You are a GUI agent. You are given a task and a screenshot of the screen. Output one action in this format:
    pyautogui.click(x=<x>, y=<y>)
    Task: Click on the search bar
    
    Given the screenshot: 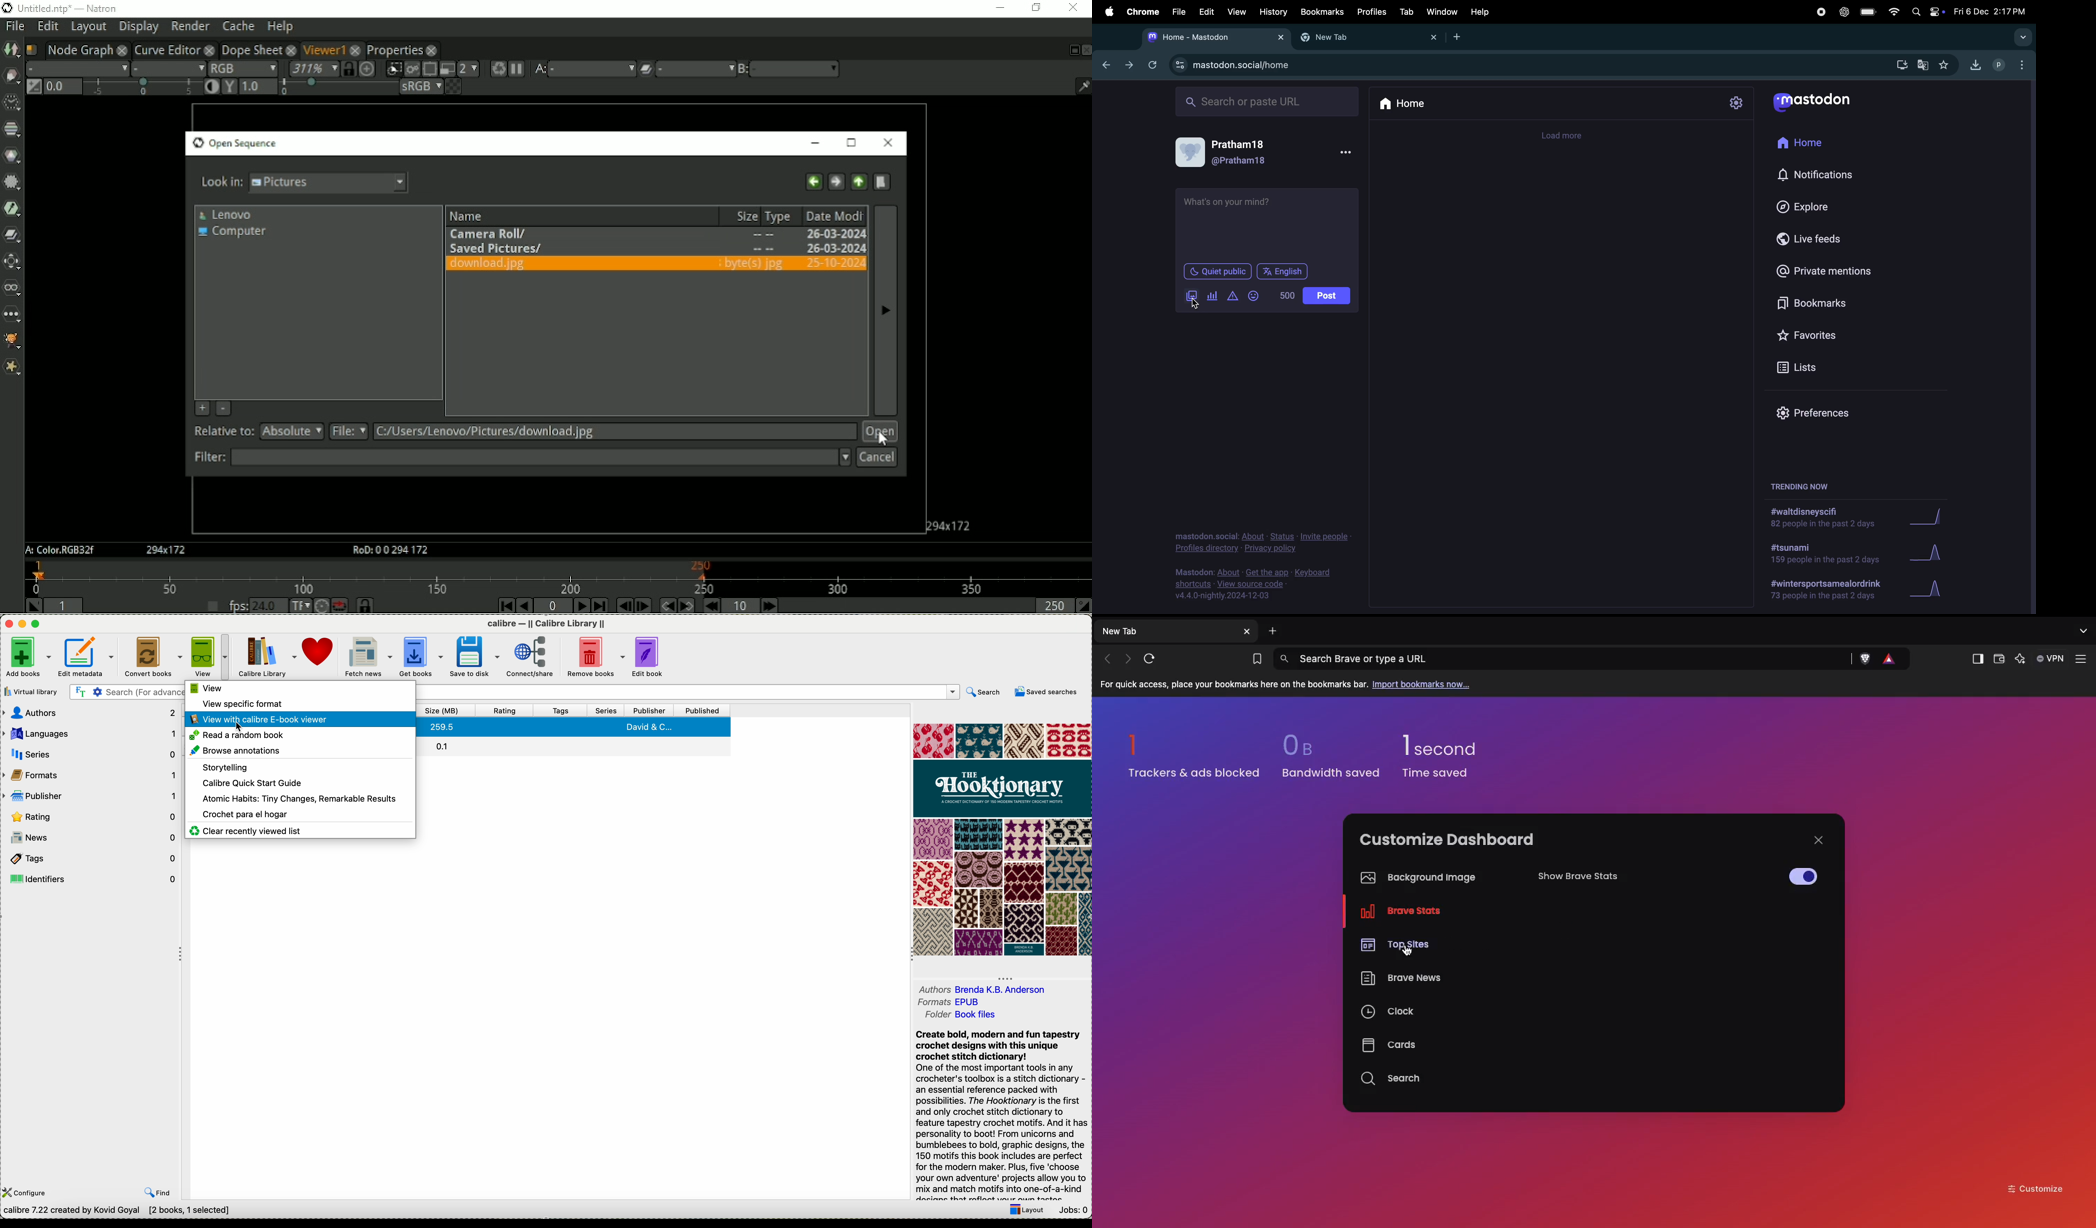 What is the action you would take?
    pyautogui.click(x=689, y=691)
    